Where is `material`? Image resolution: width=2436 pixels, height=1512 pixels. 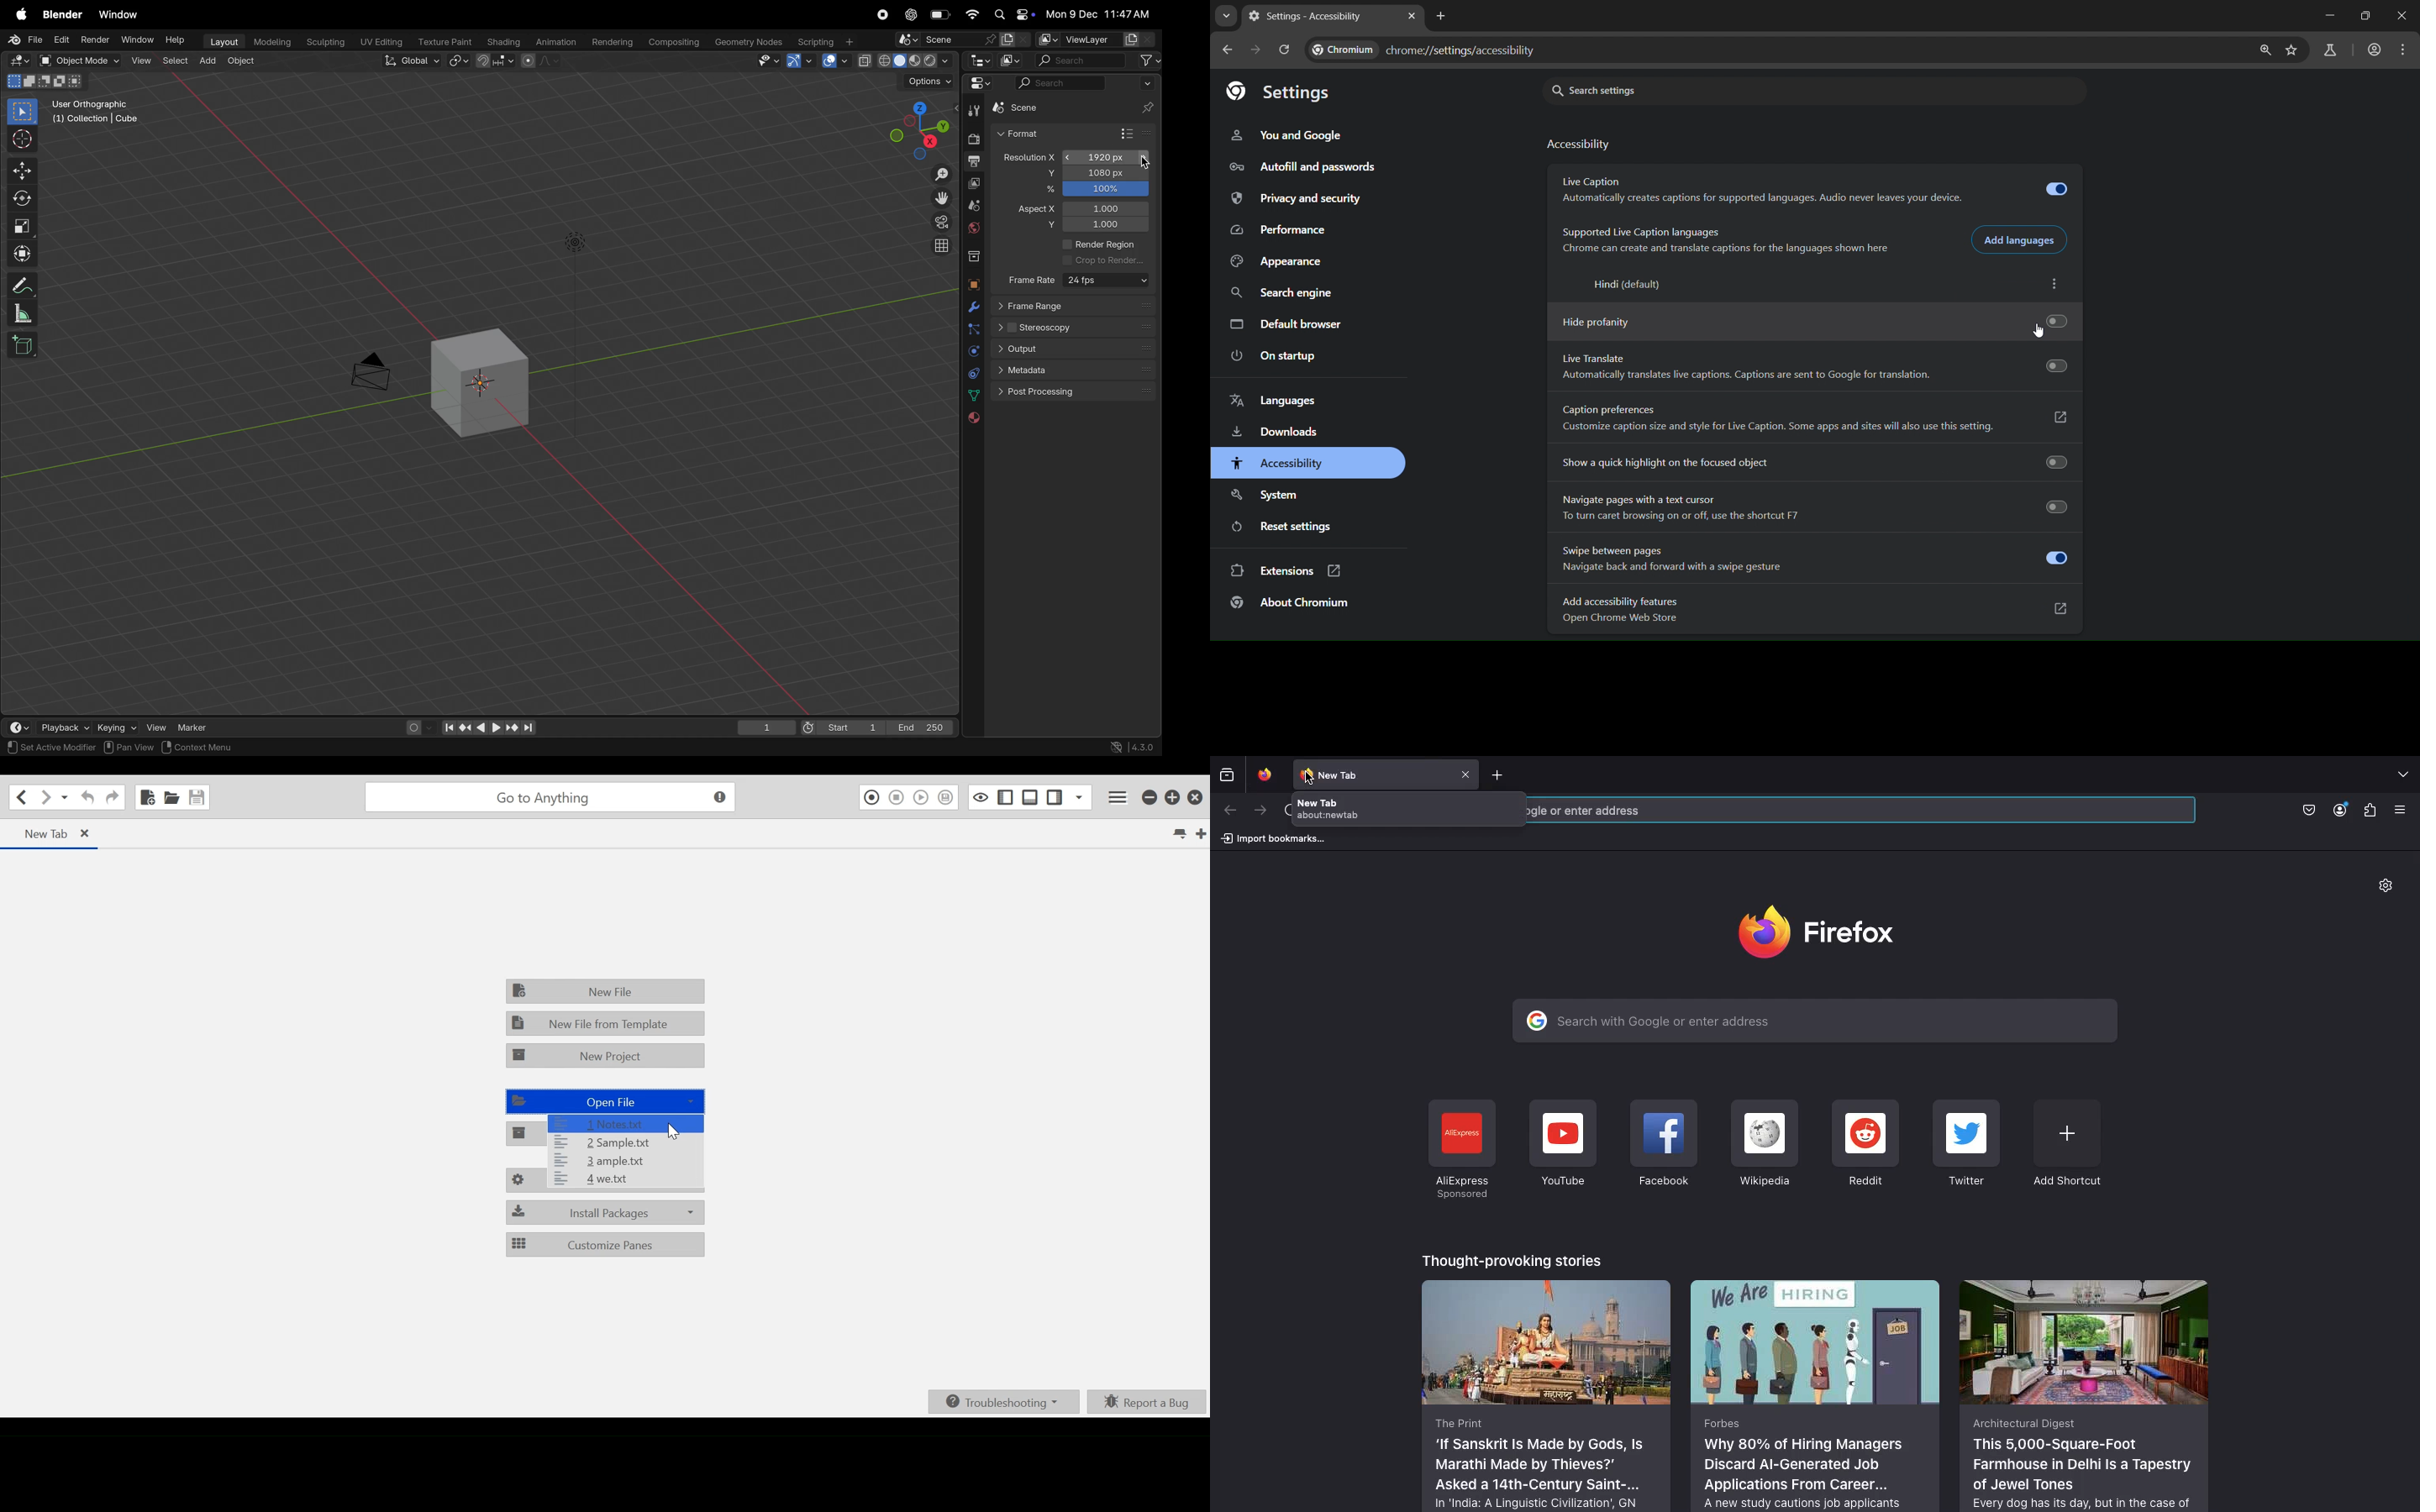
material is located at coordinates (971, 418).